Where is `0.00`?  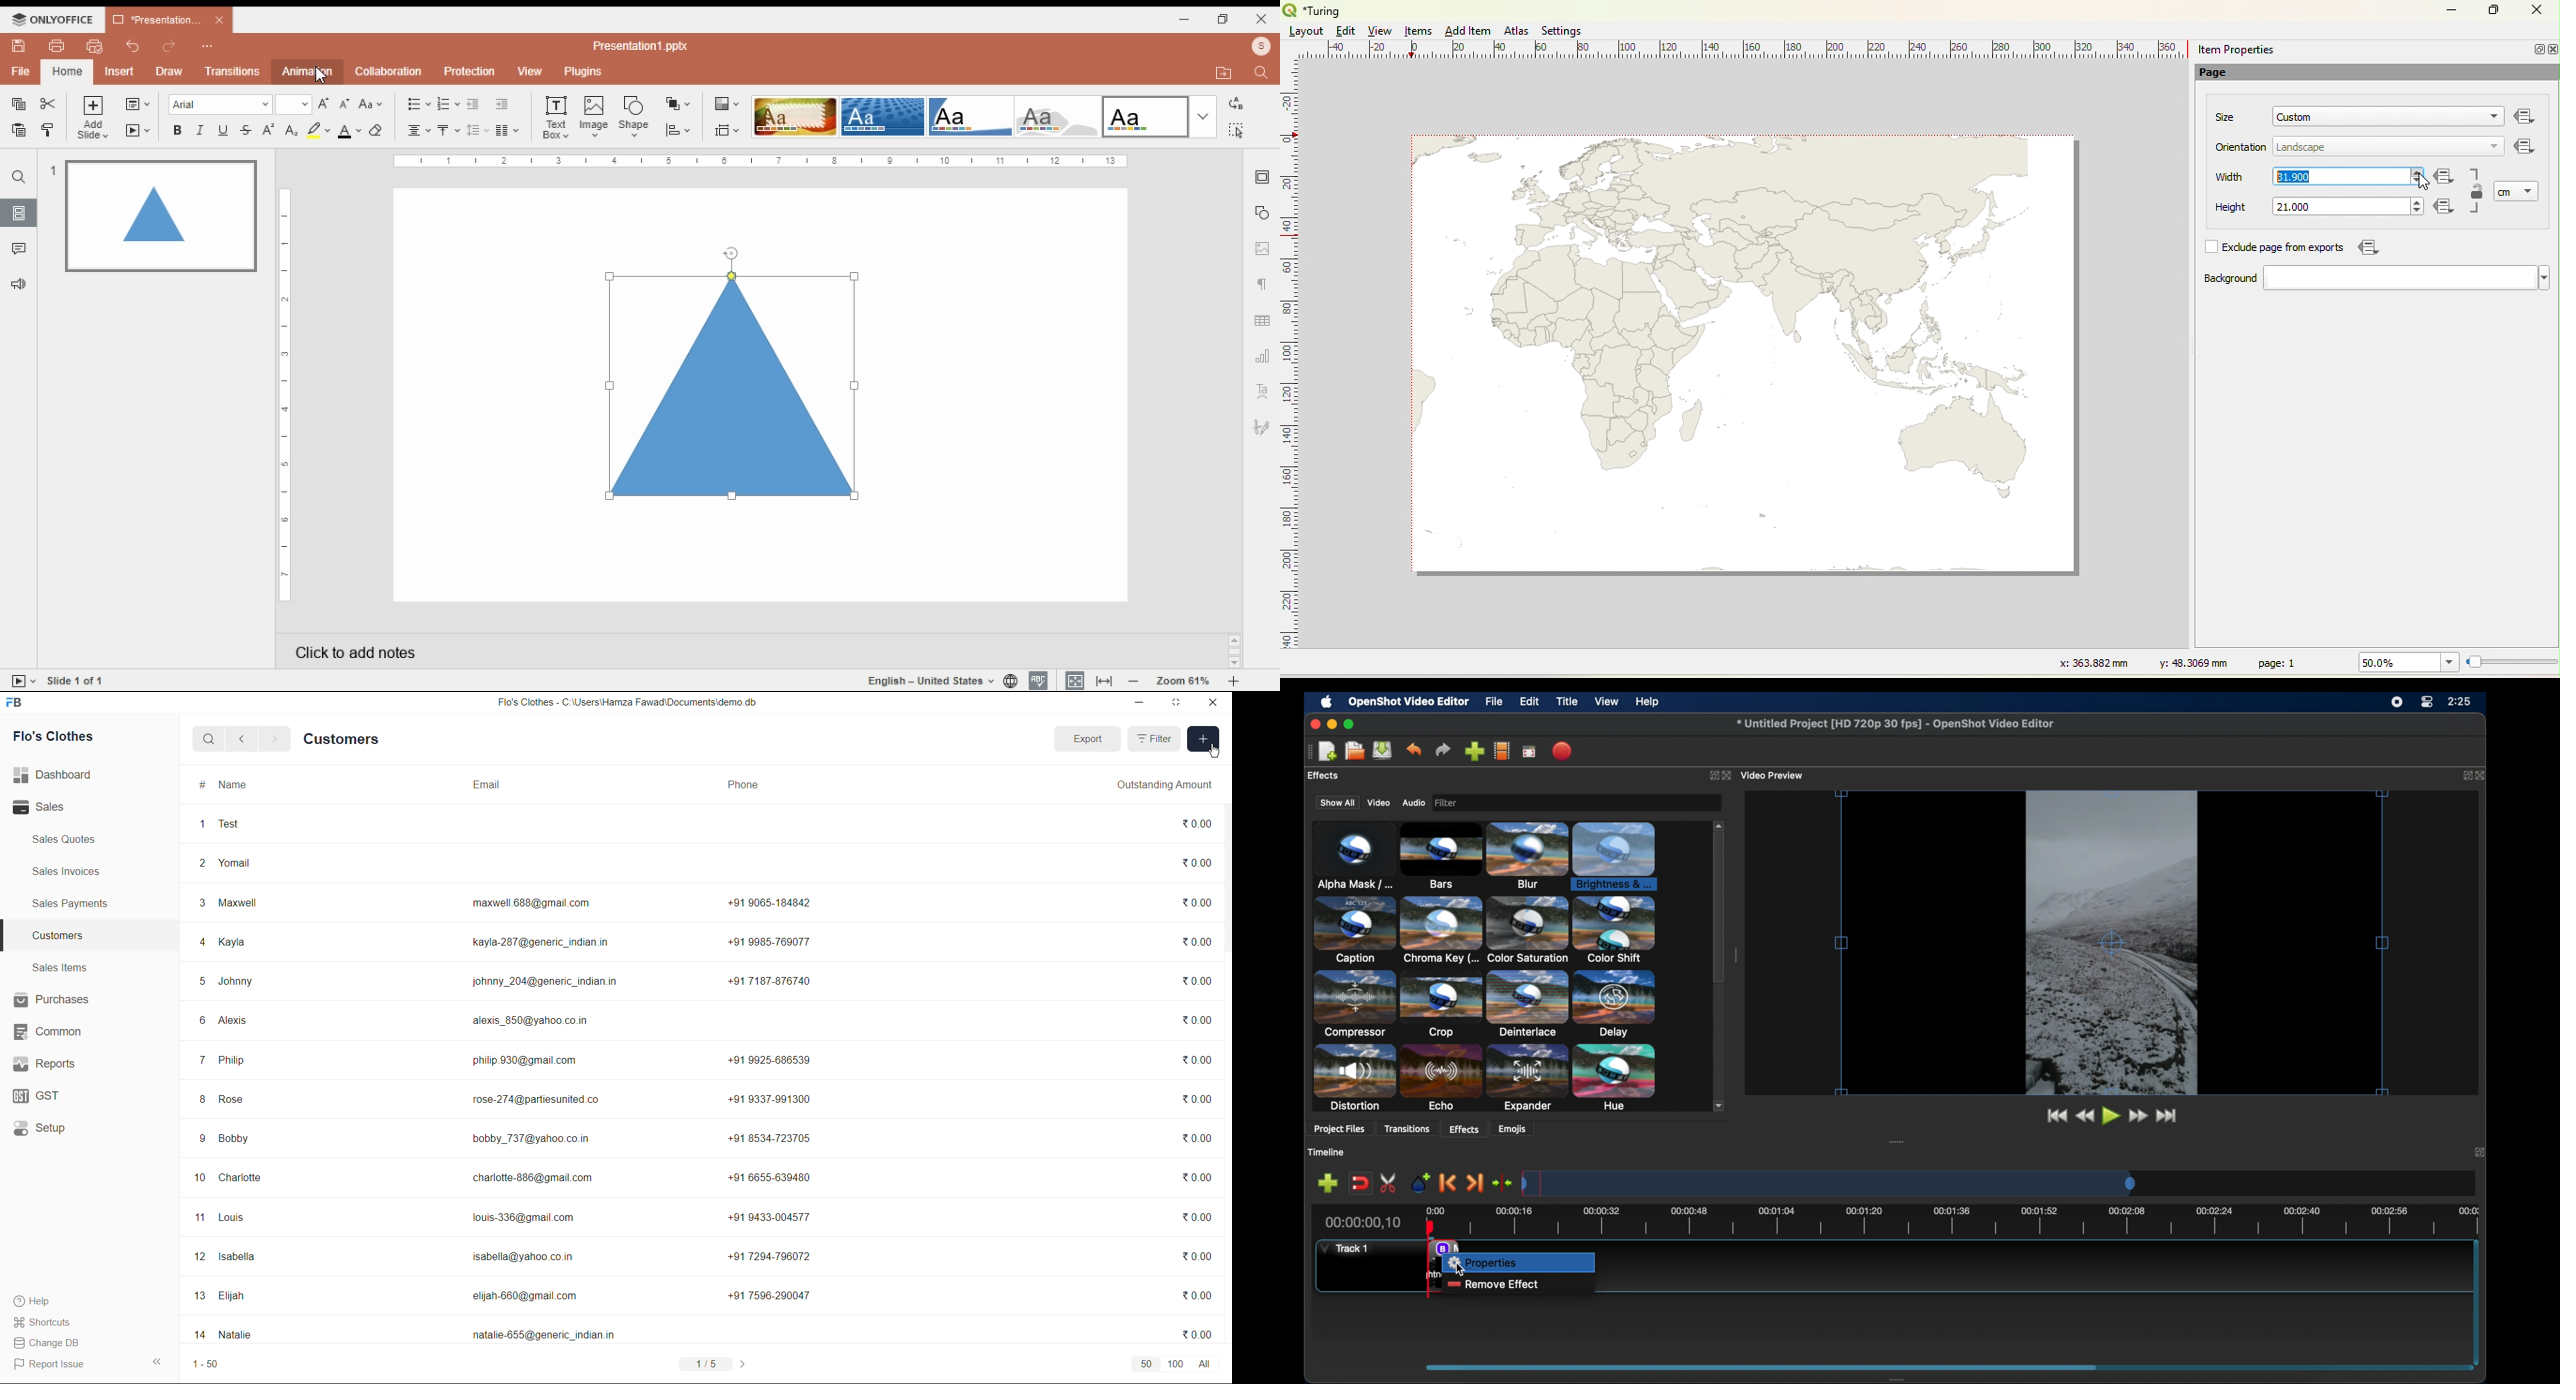
0.00 is located at coordinates (1195, 1292).